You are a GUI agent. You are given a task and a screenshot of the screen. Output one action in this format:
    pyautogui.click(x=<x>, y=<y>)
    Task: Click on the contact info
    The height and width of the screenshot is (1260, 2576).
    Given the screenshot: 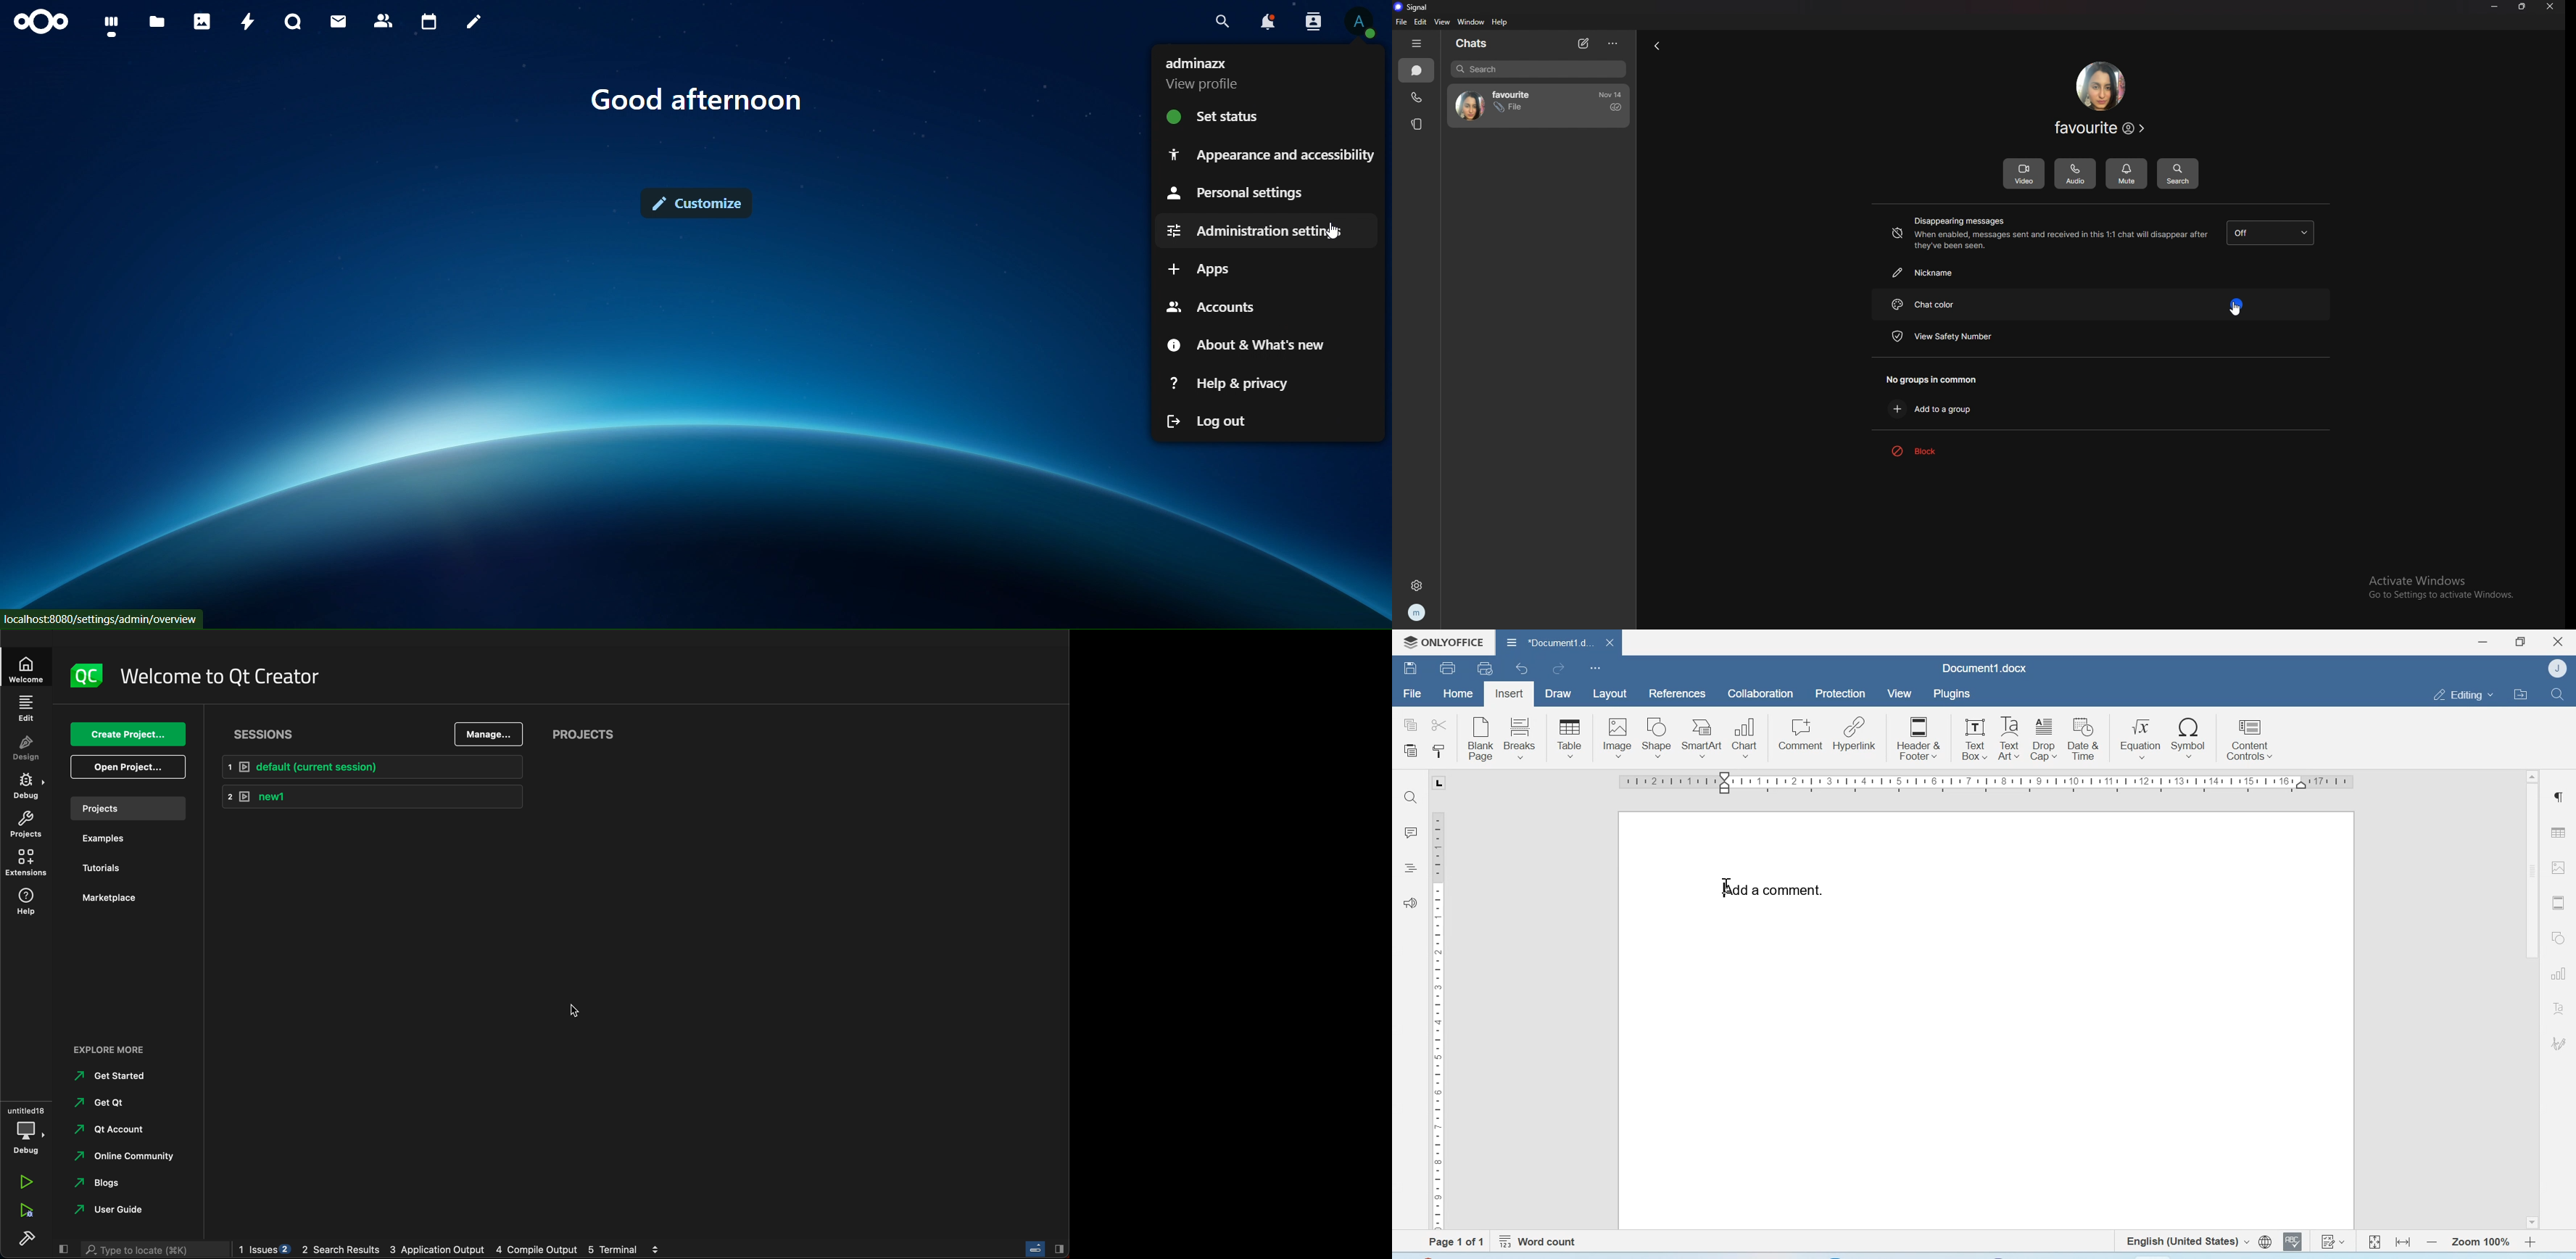 What is the action you would take?
    pyautogui.click(x=2099, y=128)
    